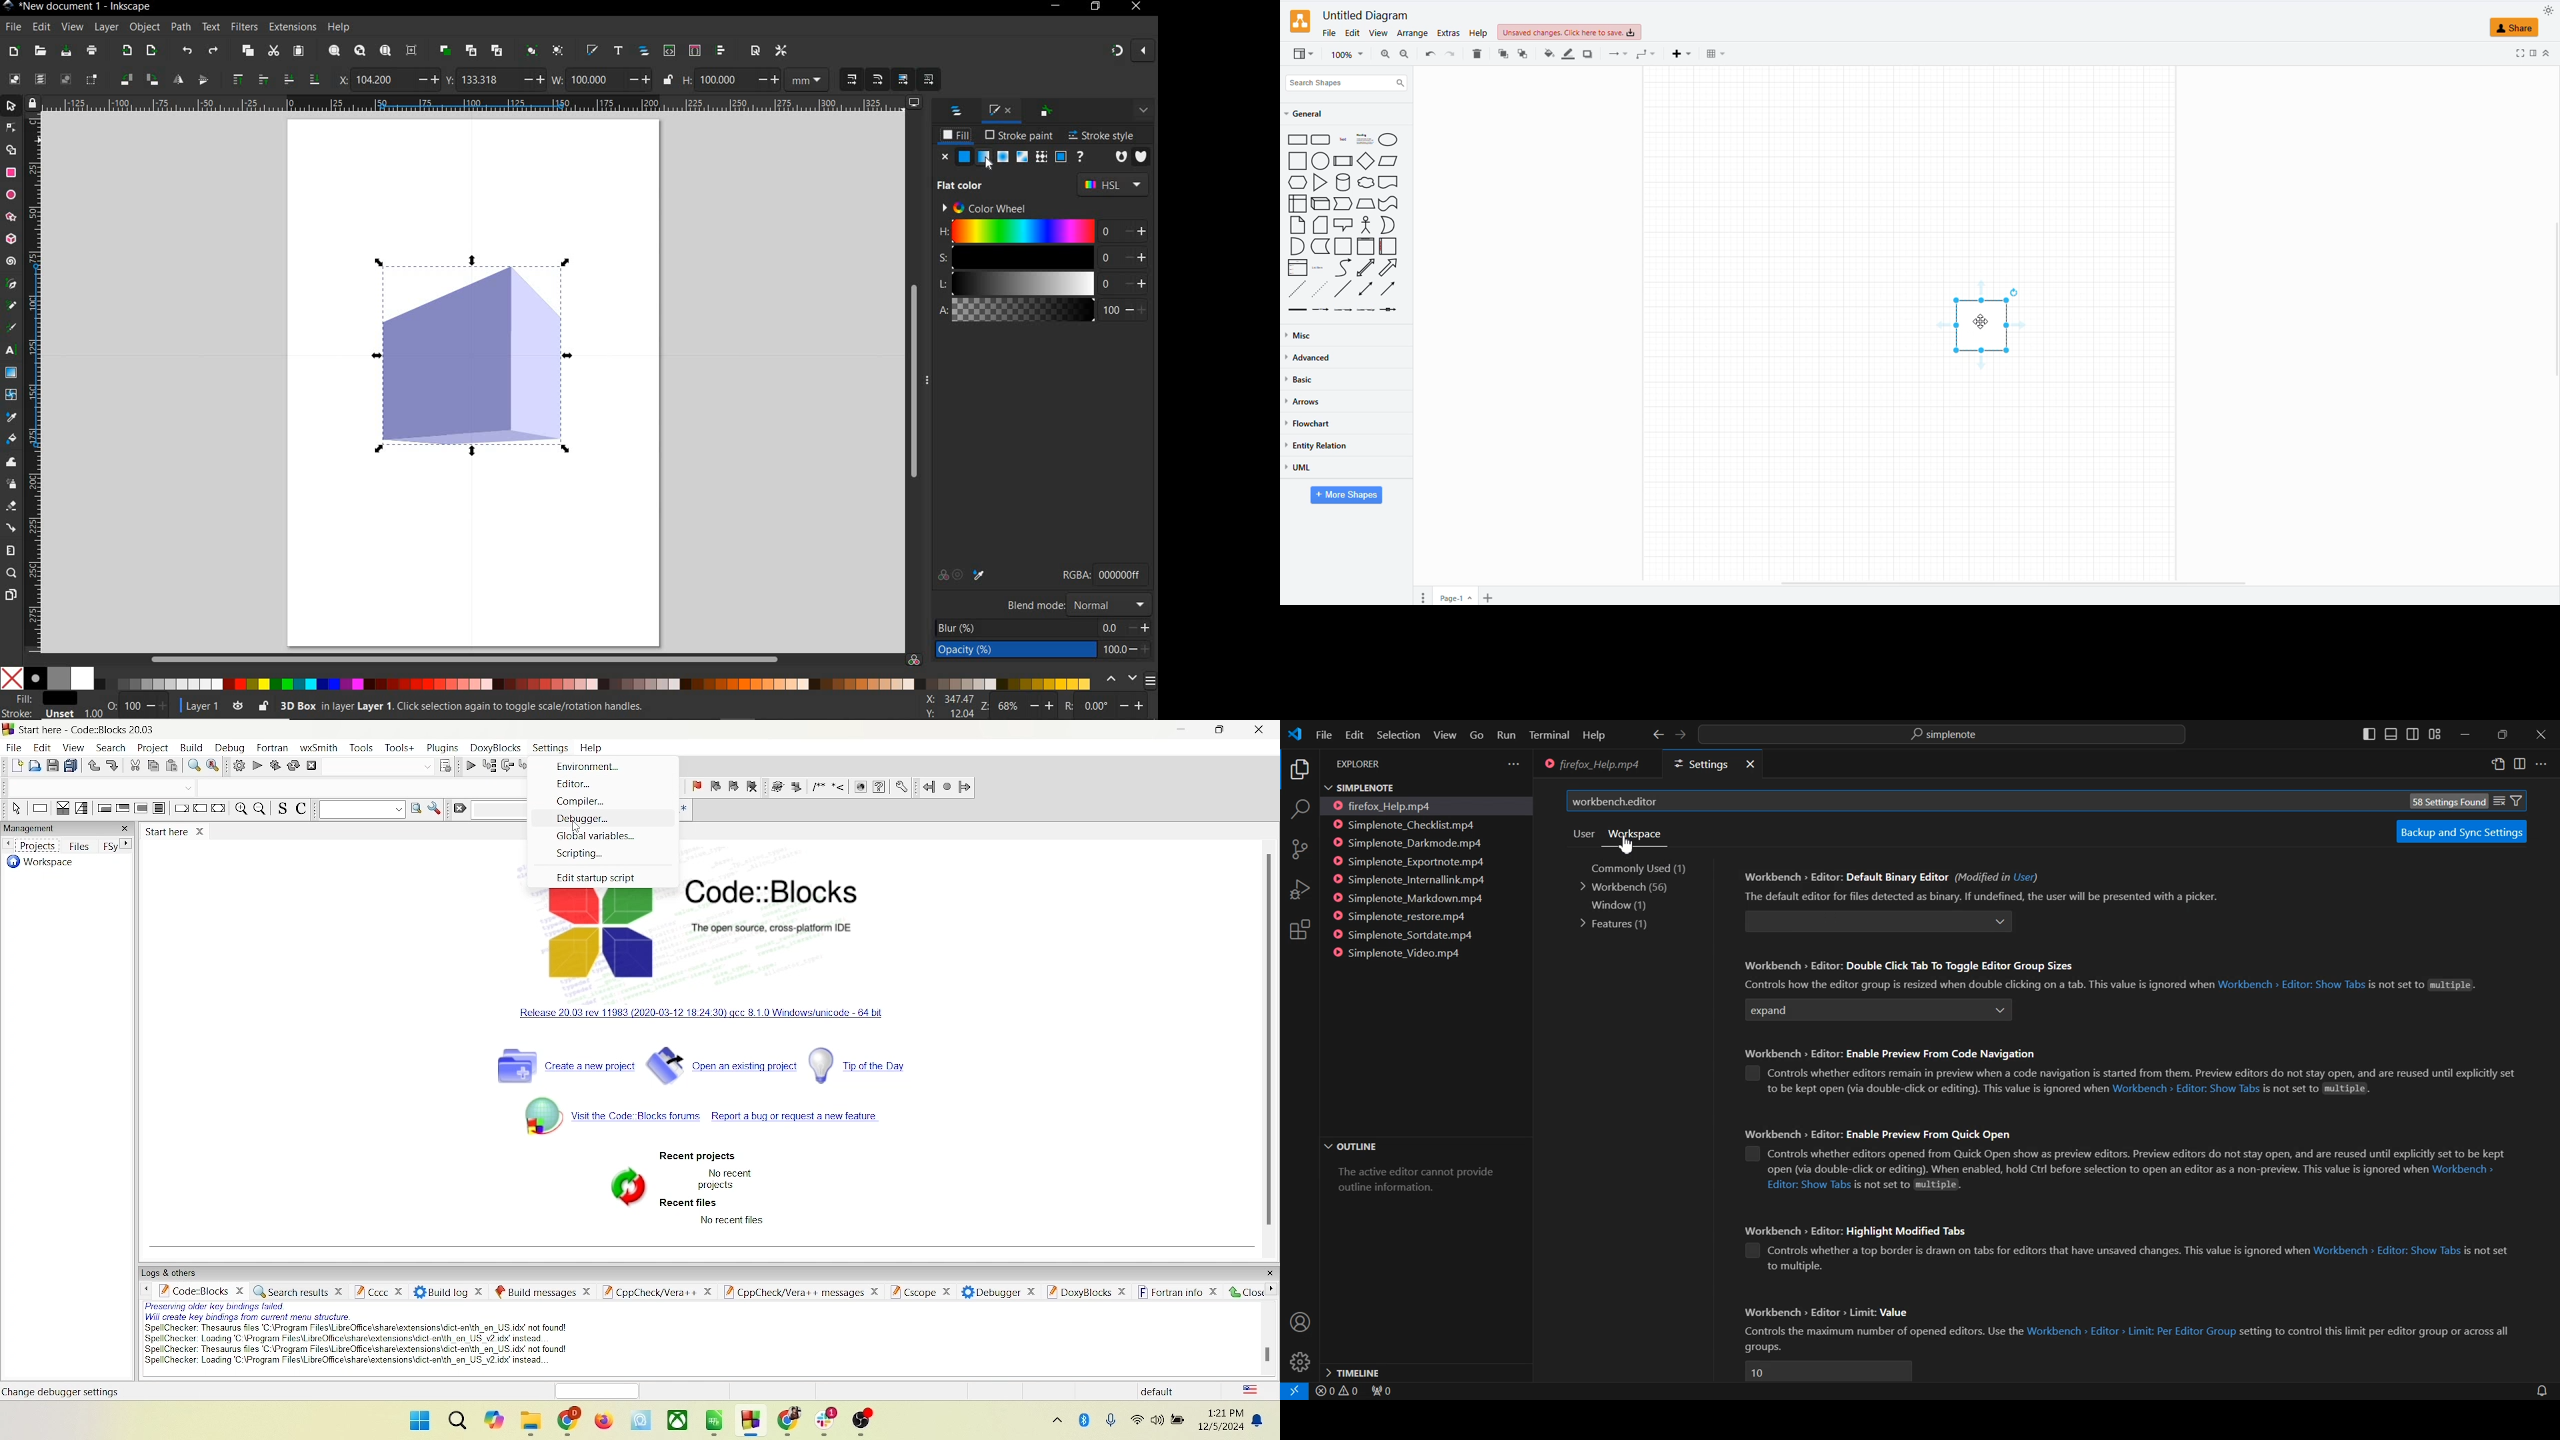  Describe the element at coordinates (752, 785) in the screenshot. I see `clear bookmark` at that location.